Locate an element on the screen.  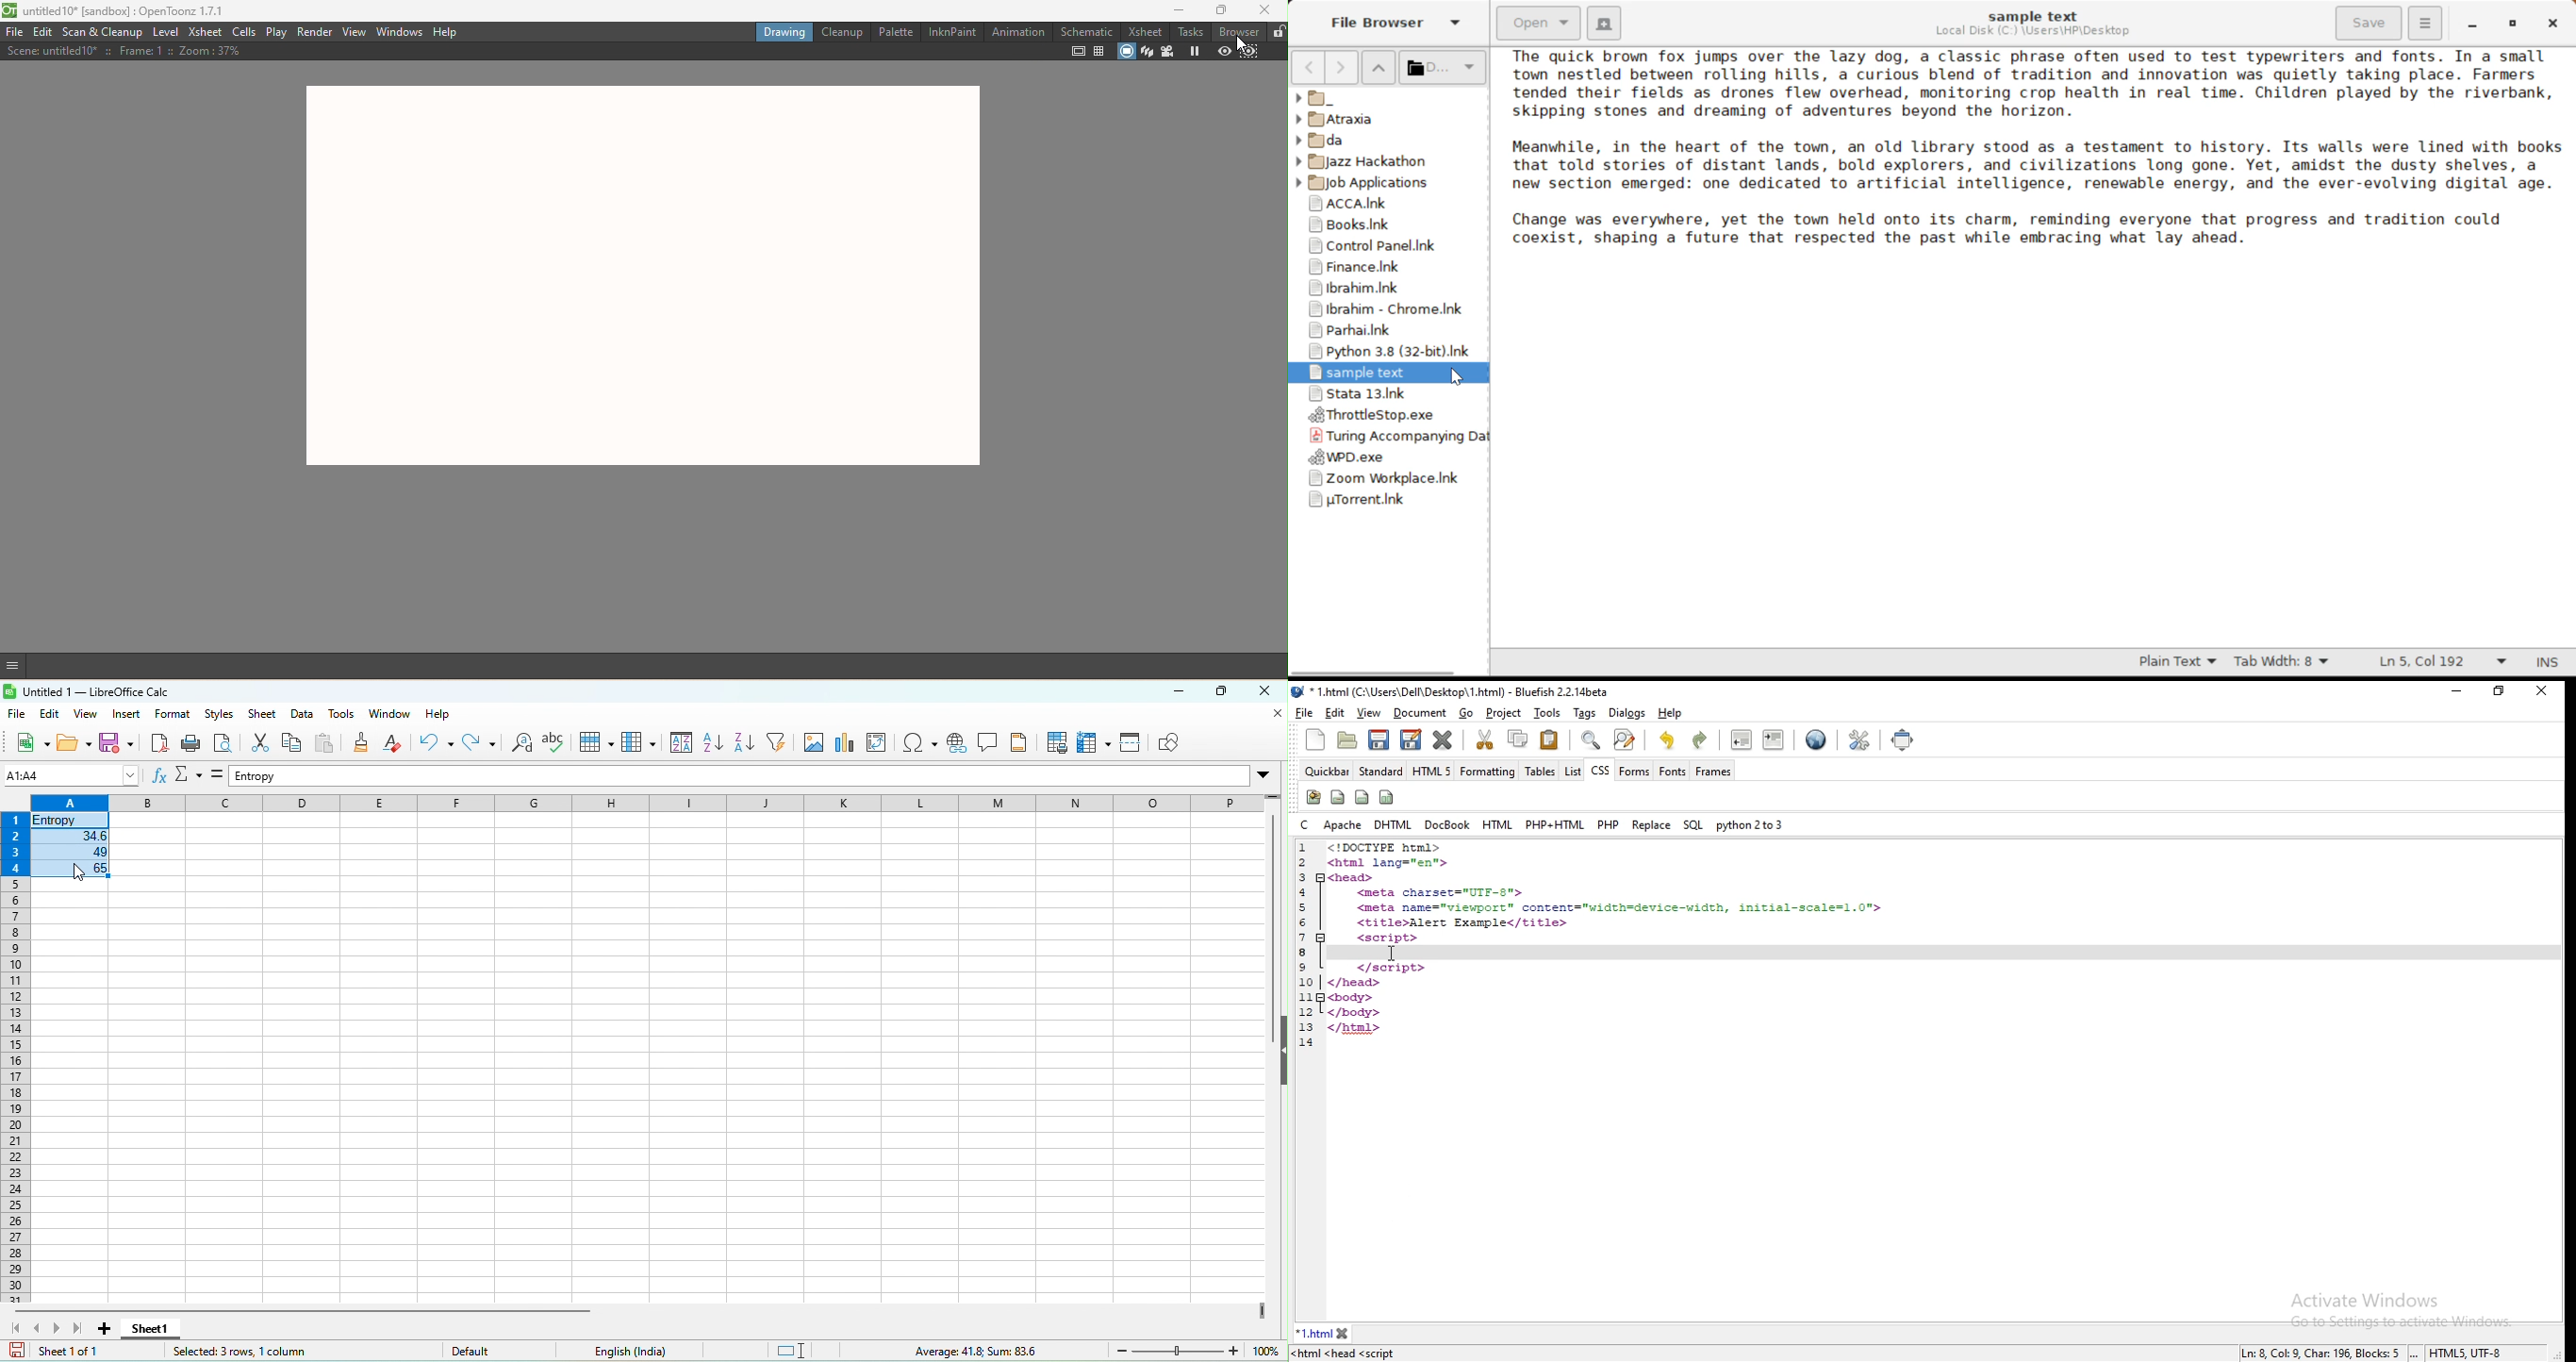
docbook is located at coordinates (1446, 824).